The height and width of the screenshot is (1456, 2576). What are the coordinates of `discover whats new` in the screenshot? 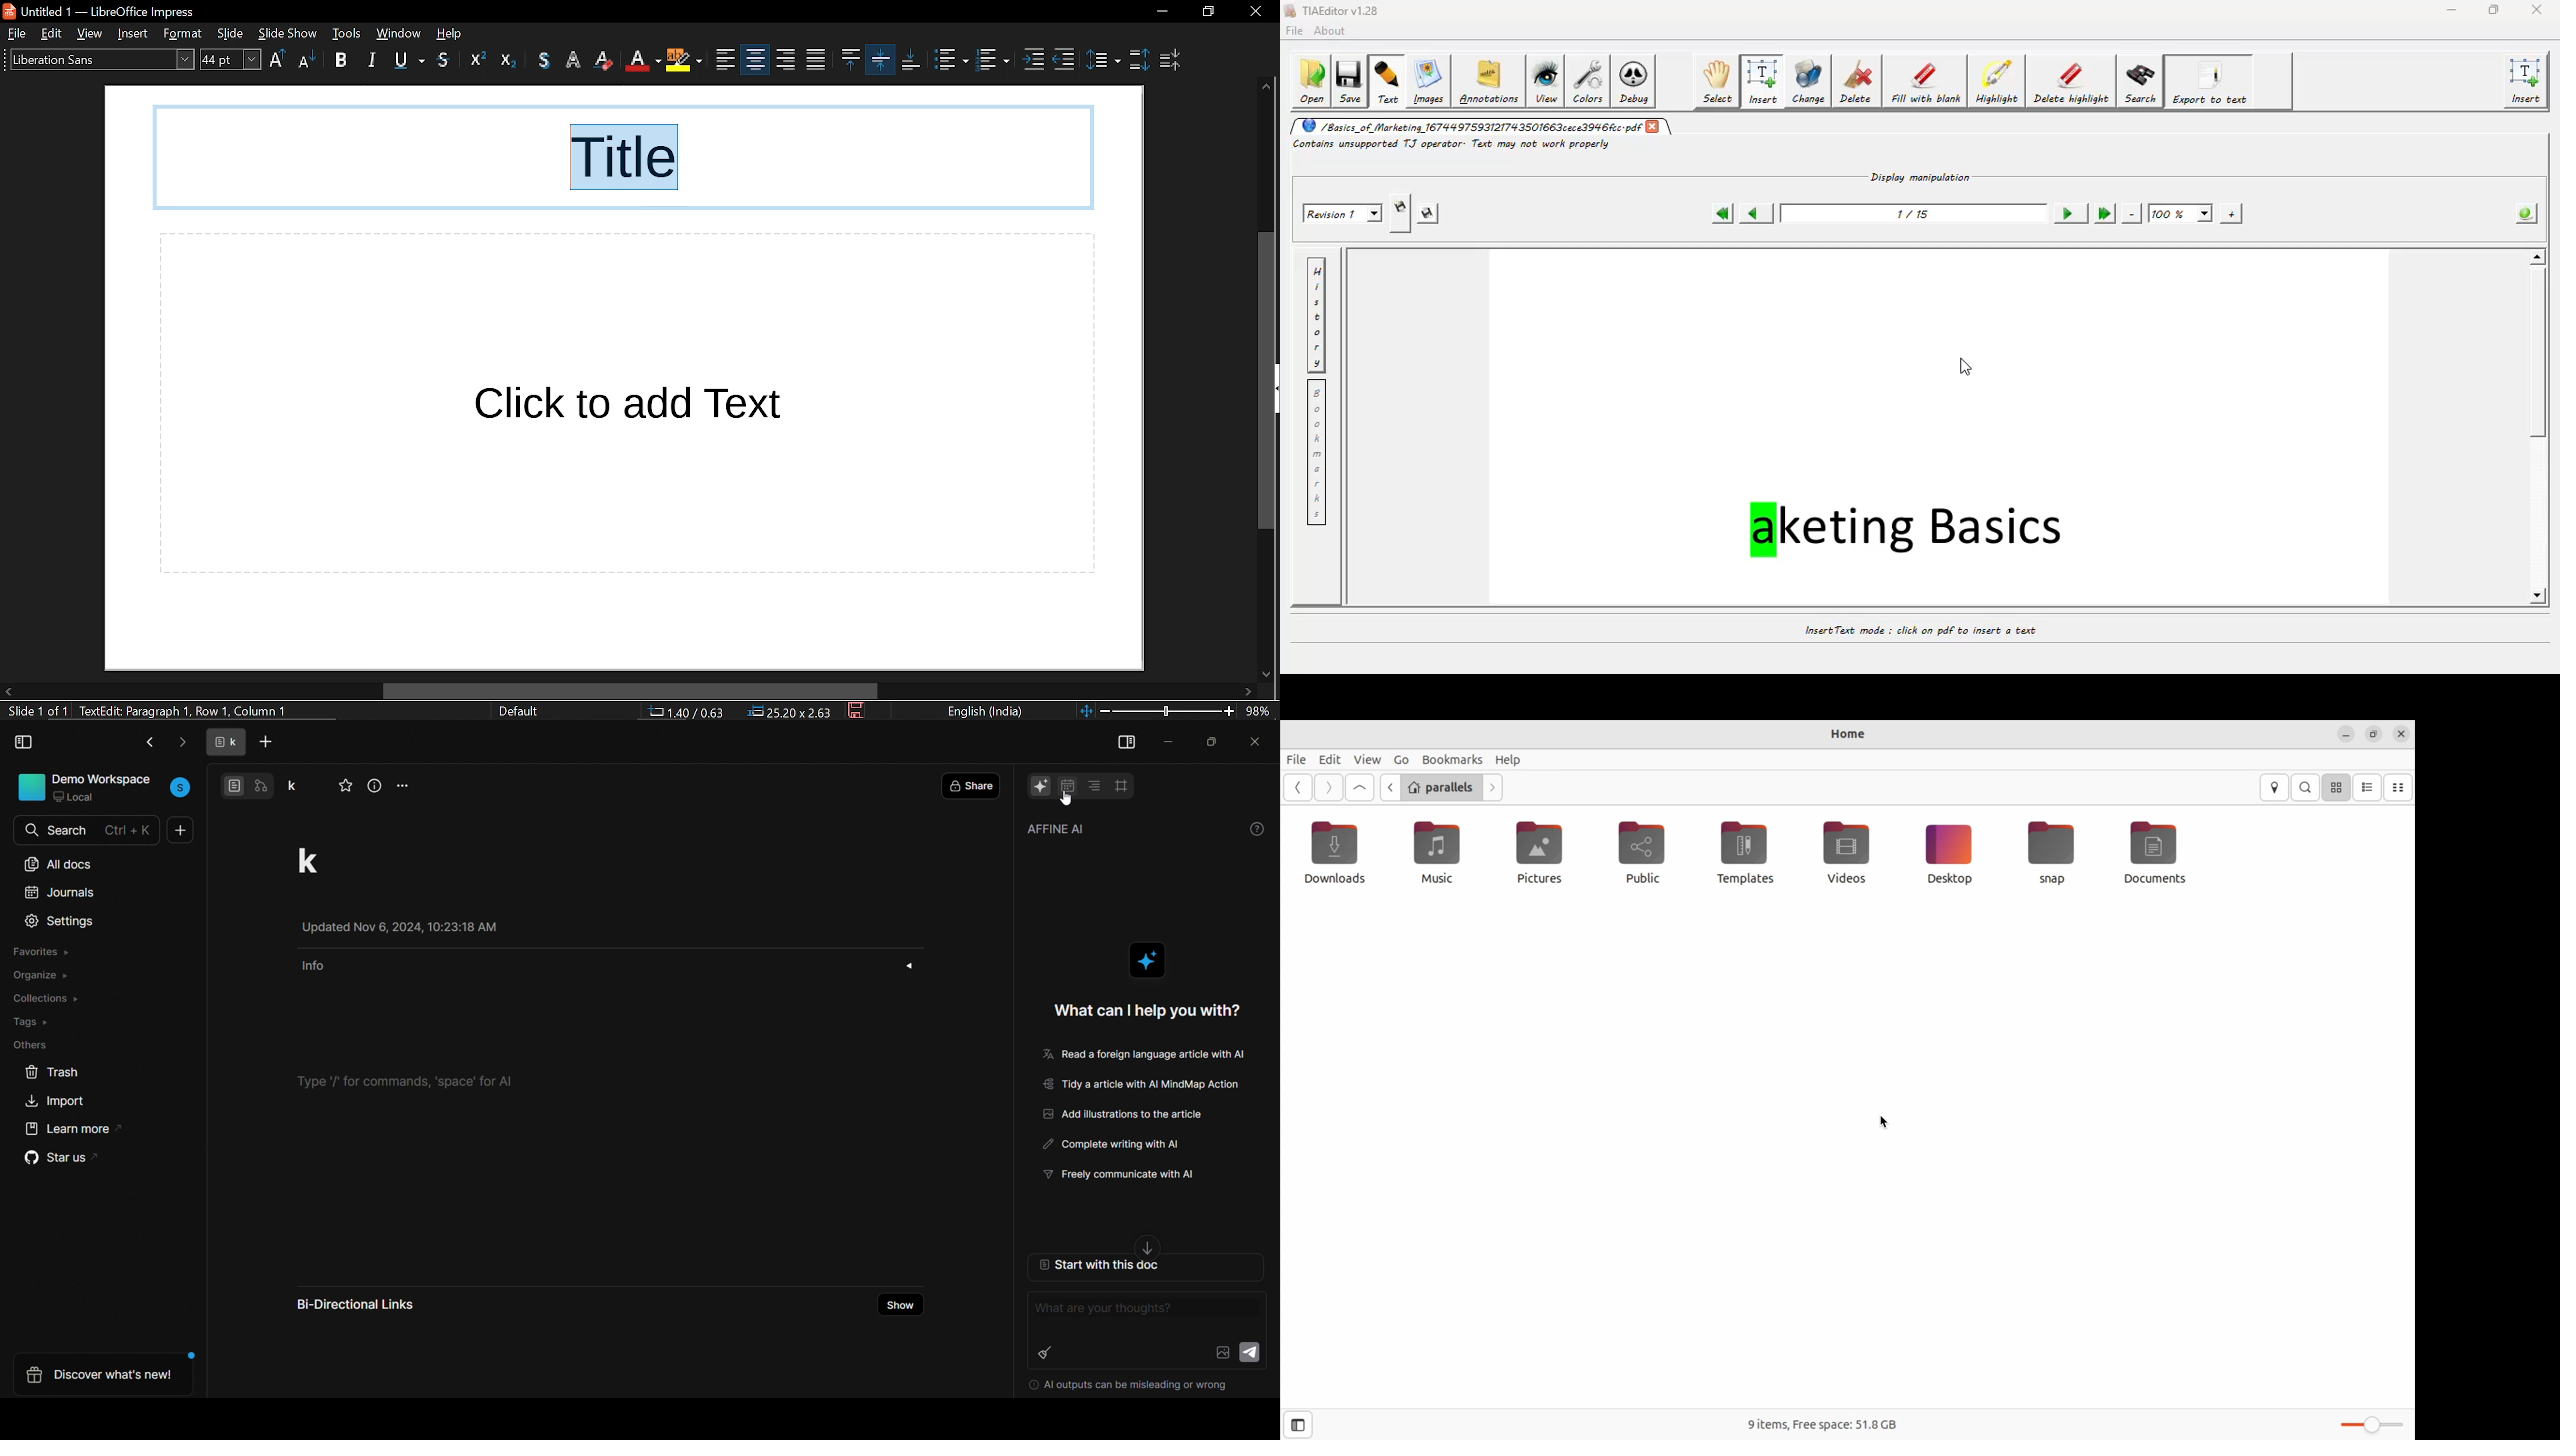 It's located at (97, 1375).